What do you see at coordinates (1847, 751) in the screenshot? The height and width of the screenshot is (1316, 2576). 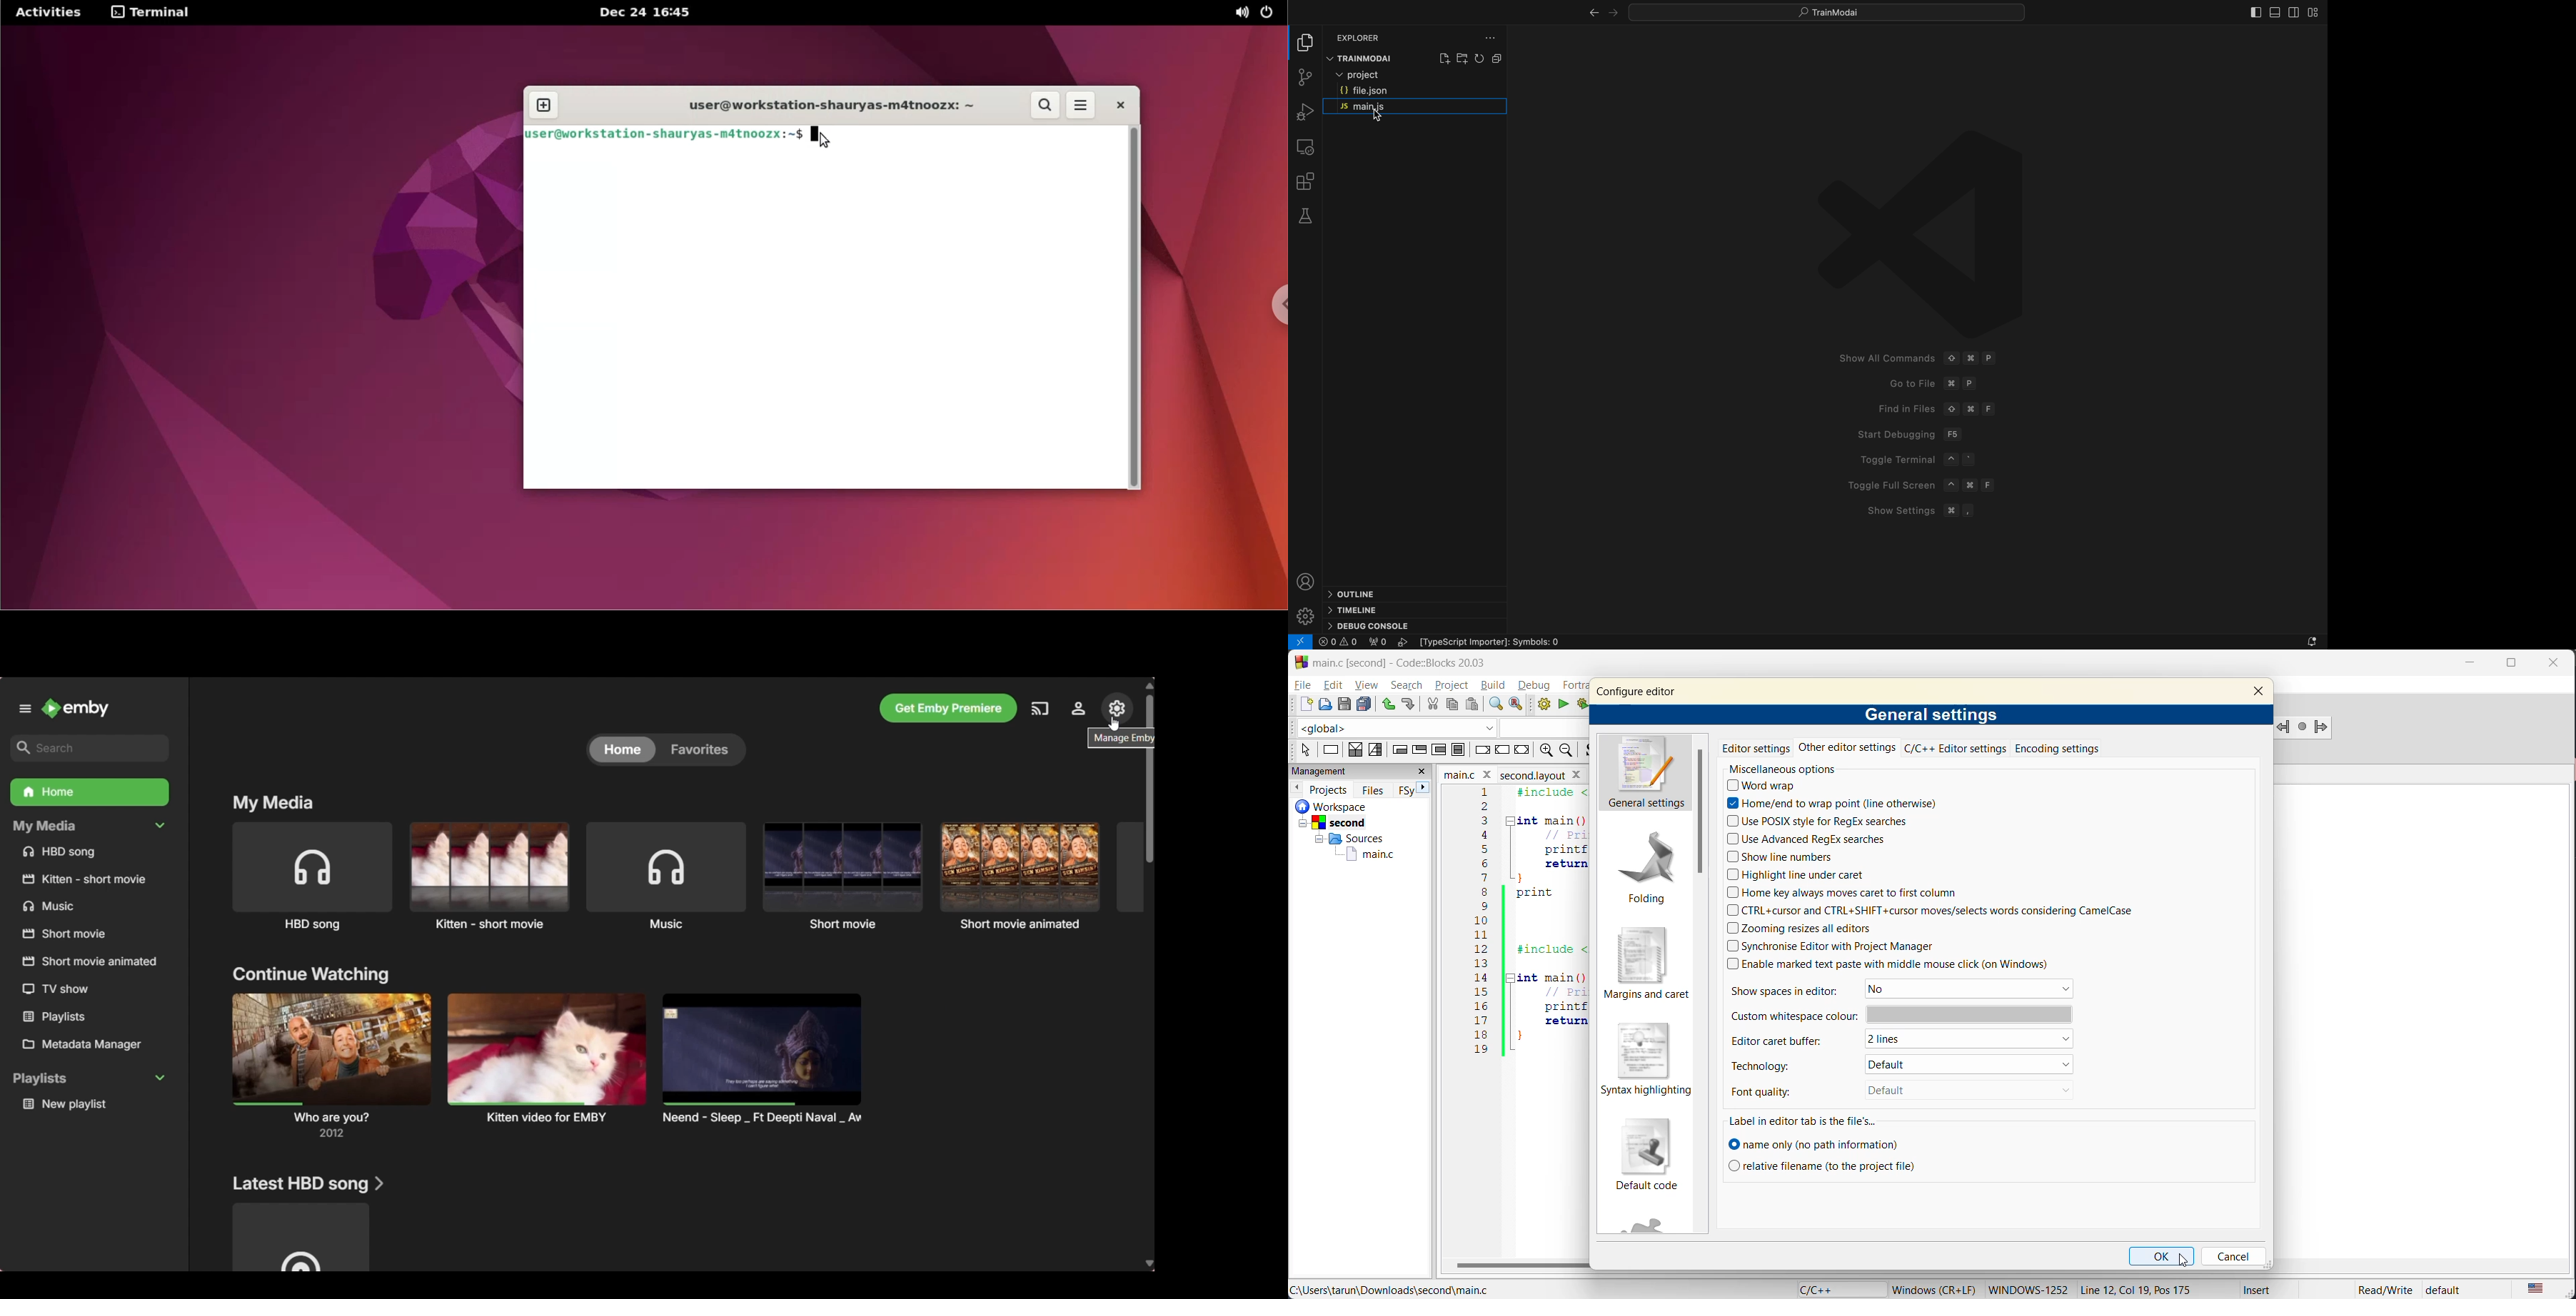 I see `other editor settings` at bounding box center [1847, 751].